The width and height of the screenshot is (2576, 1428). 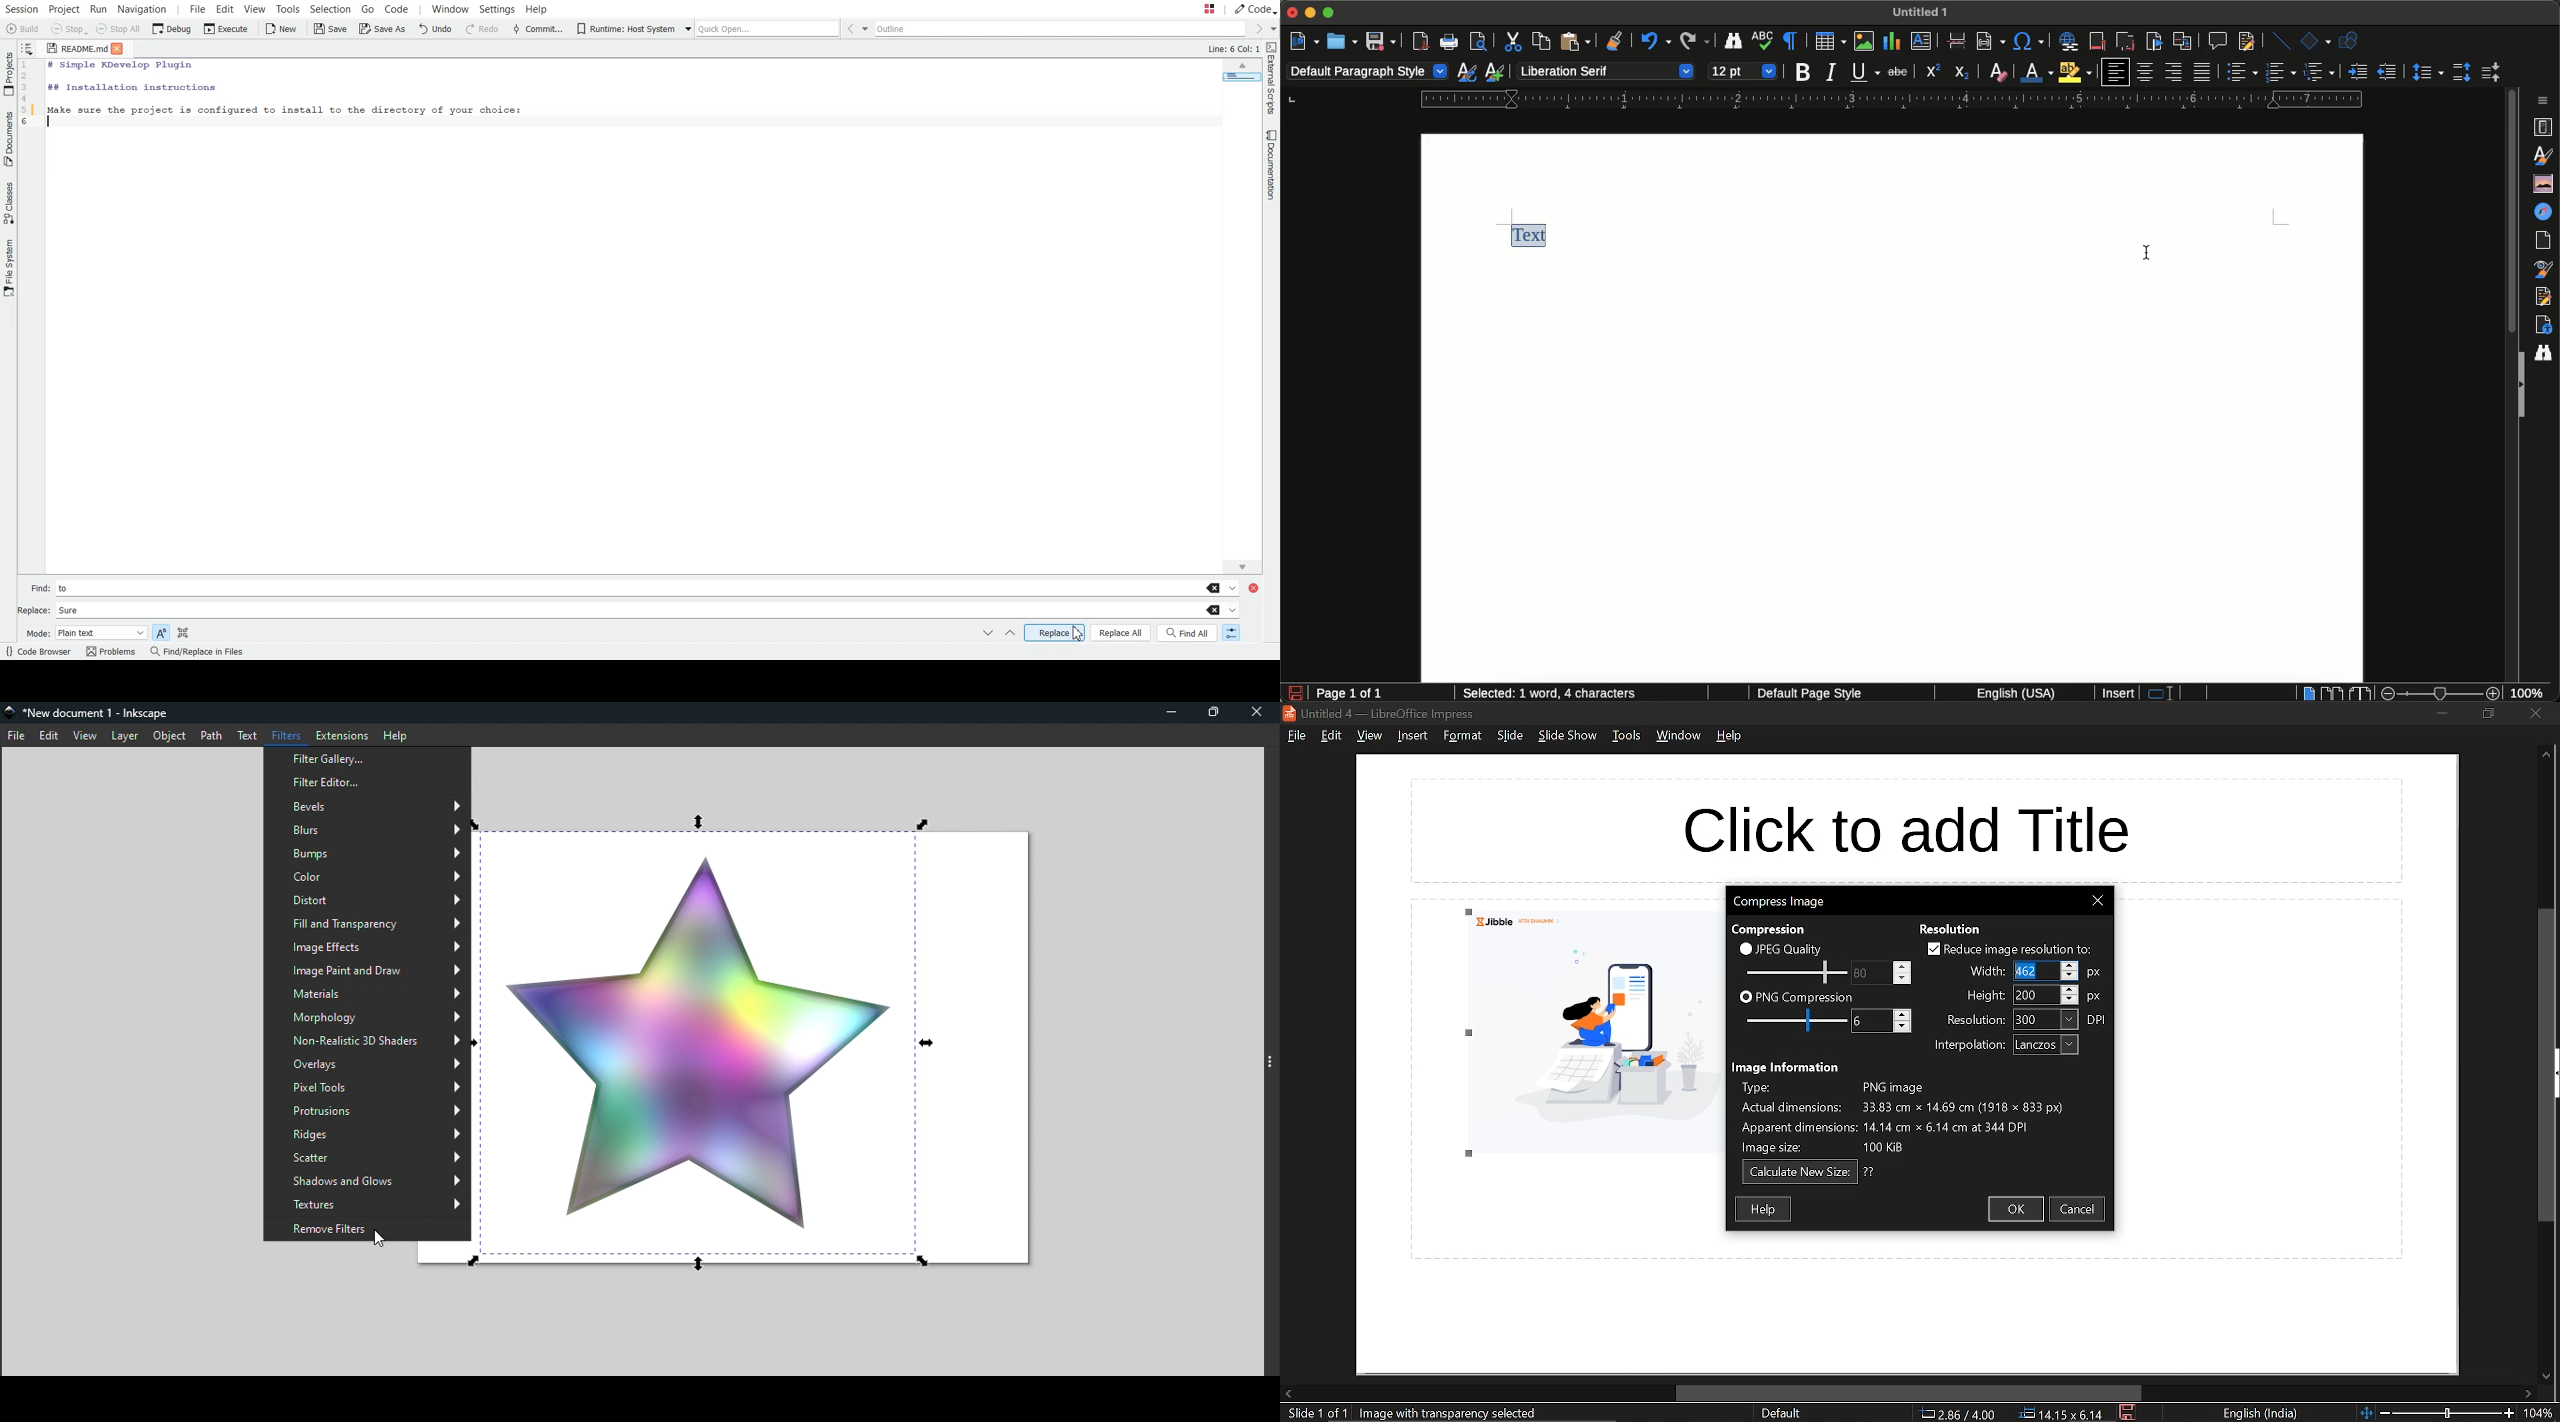 What do you see at coordinates (8, 203) in the screenshot?
I see `Classes` at bounding box center [8, 203].